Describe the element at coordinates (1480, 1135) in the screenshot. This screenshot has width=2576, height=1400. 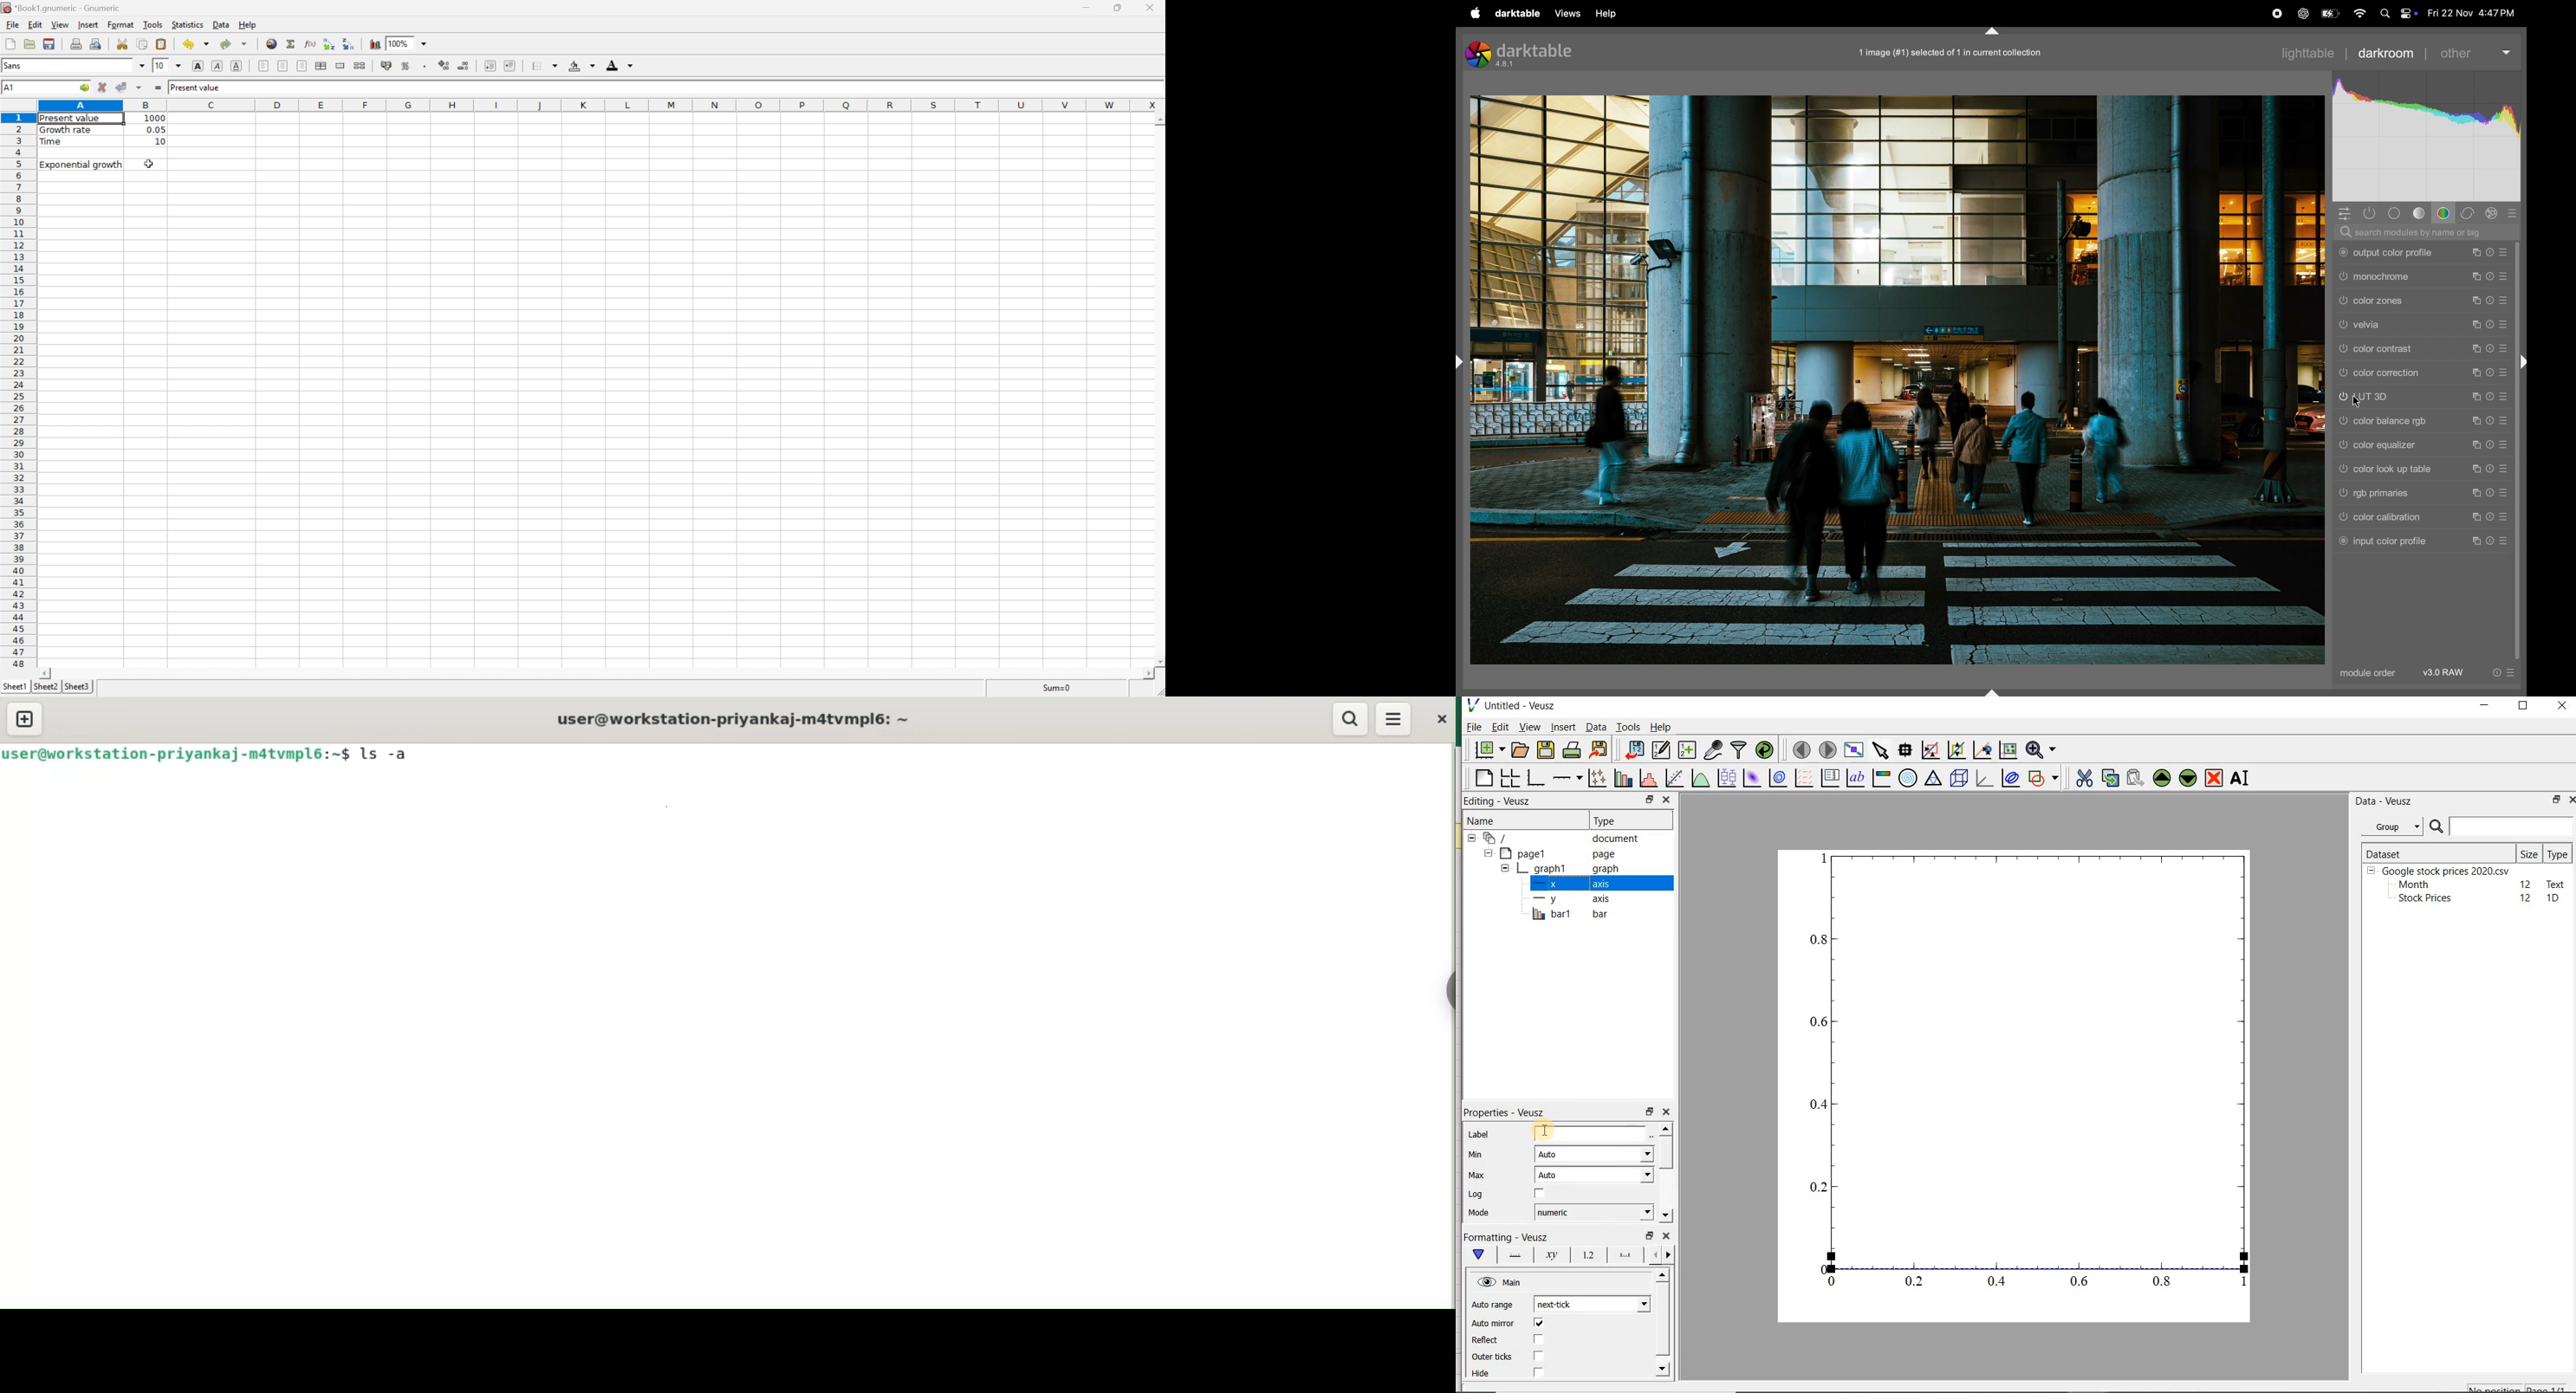
I see `Label` at that location.